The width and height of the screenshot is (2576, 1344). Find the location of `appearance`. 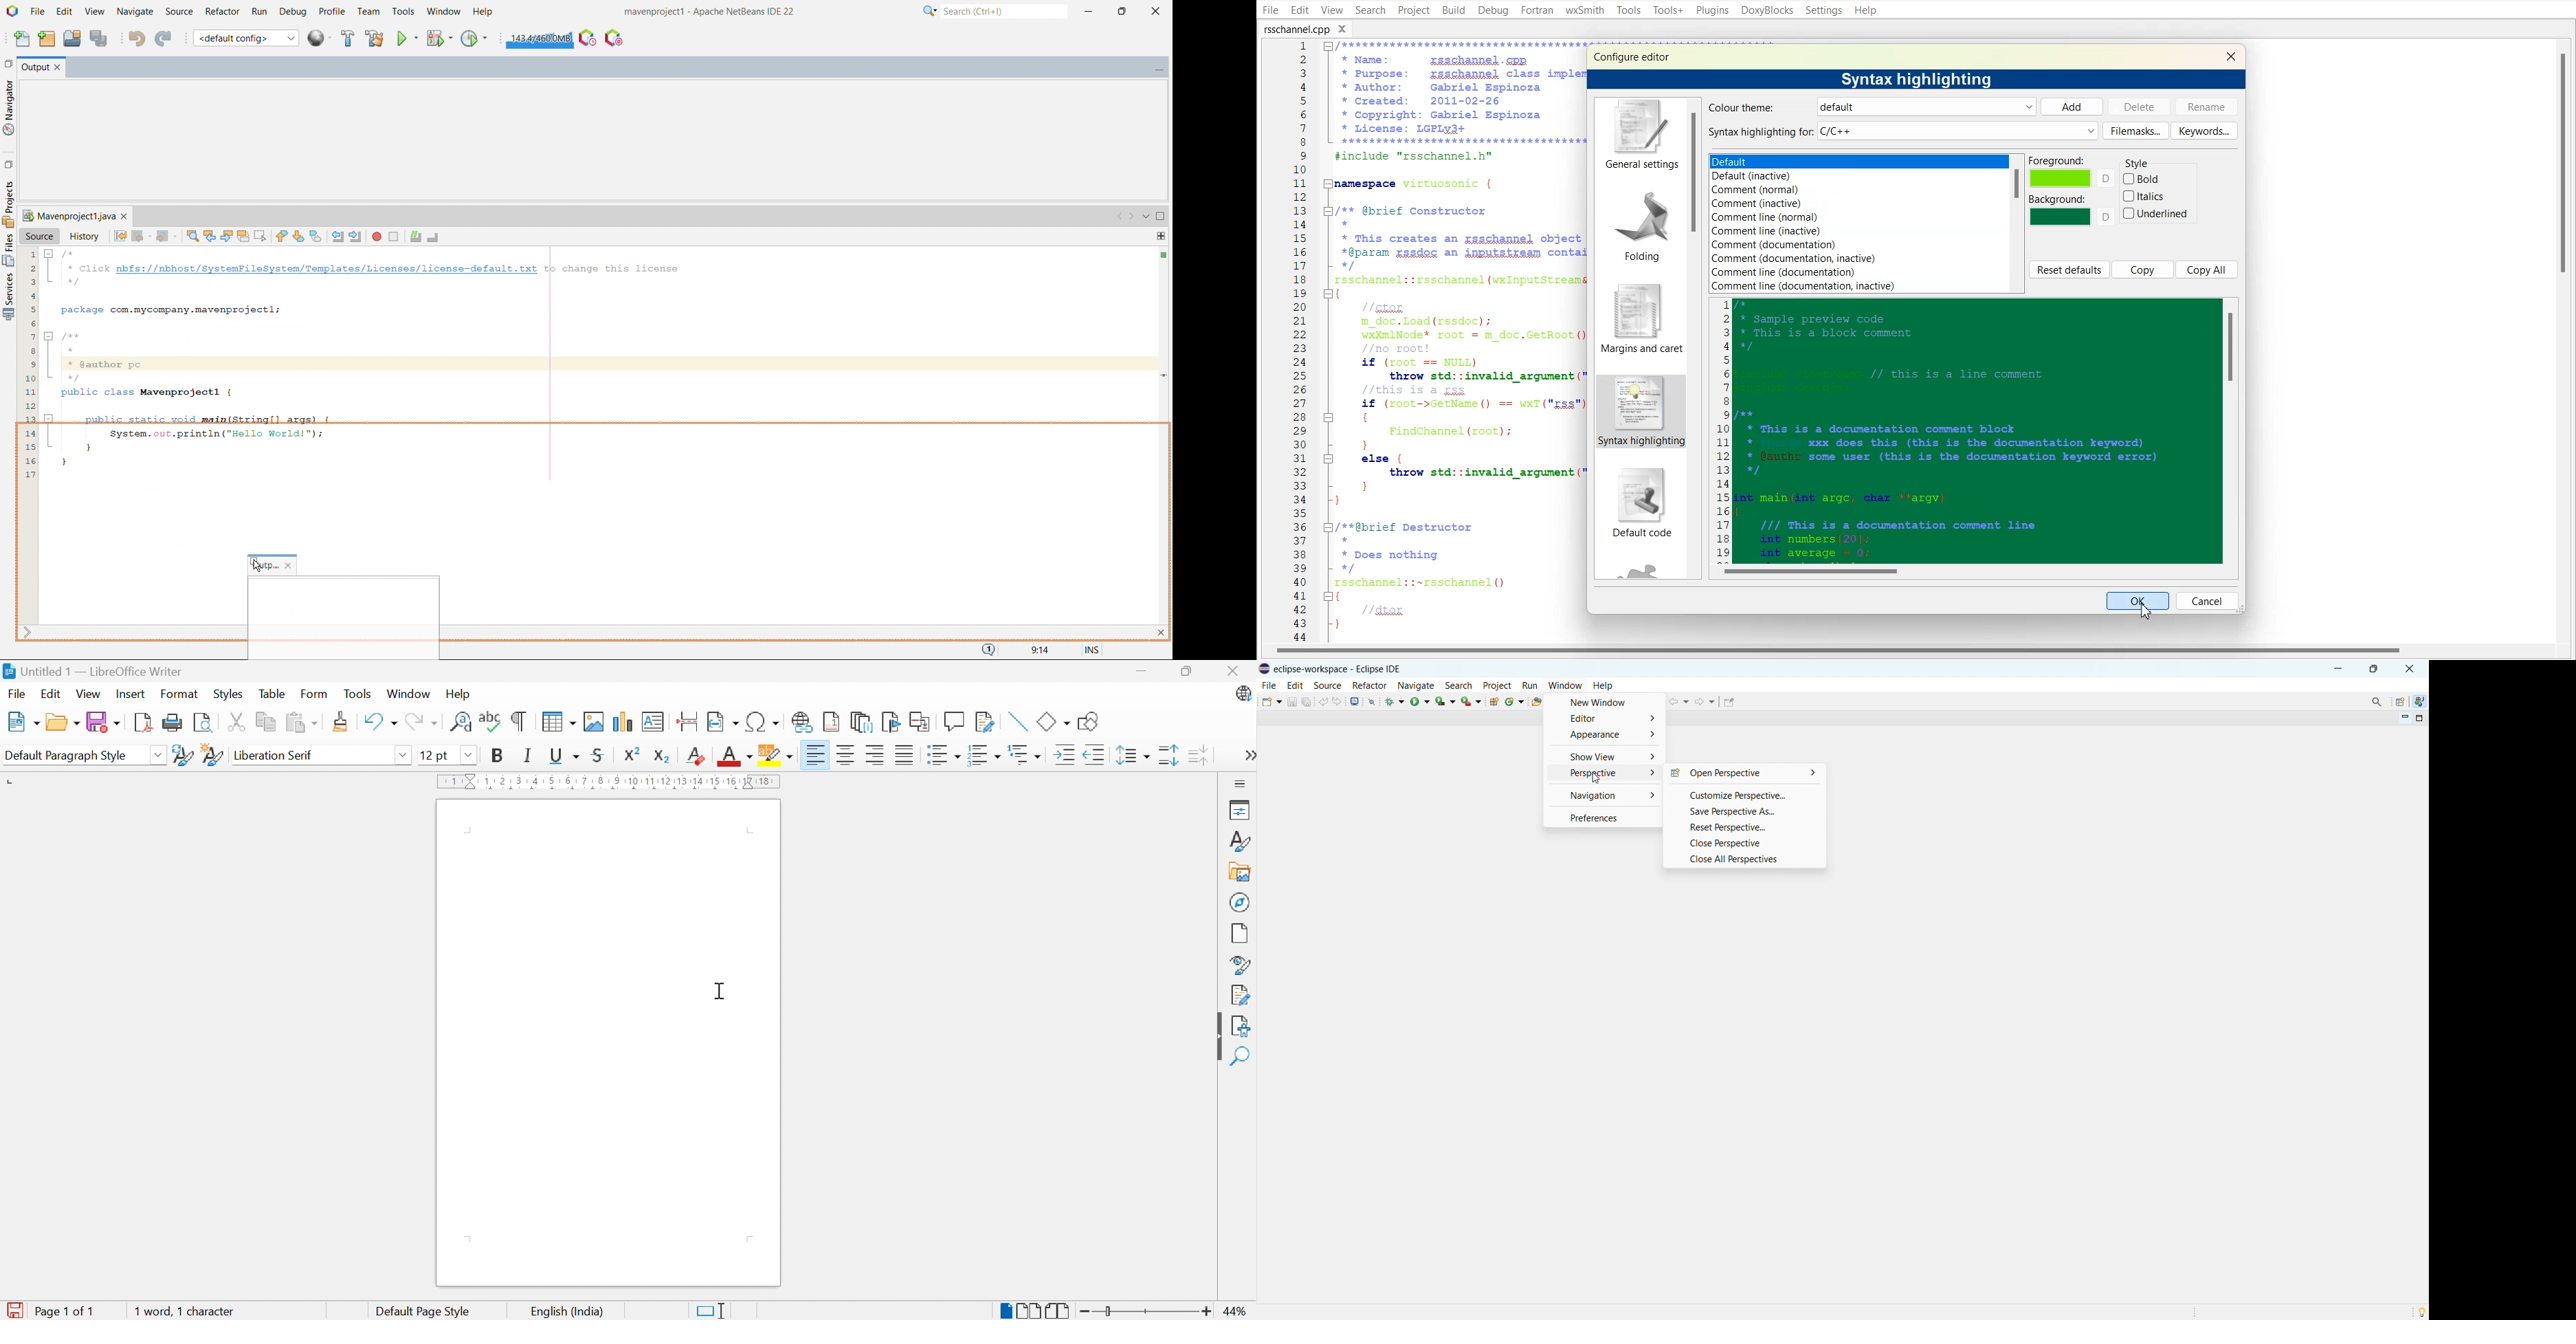

appearance is located at coordinates (1603, 735).